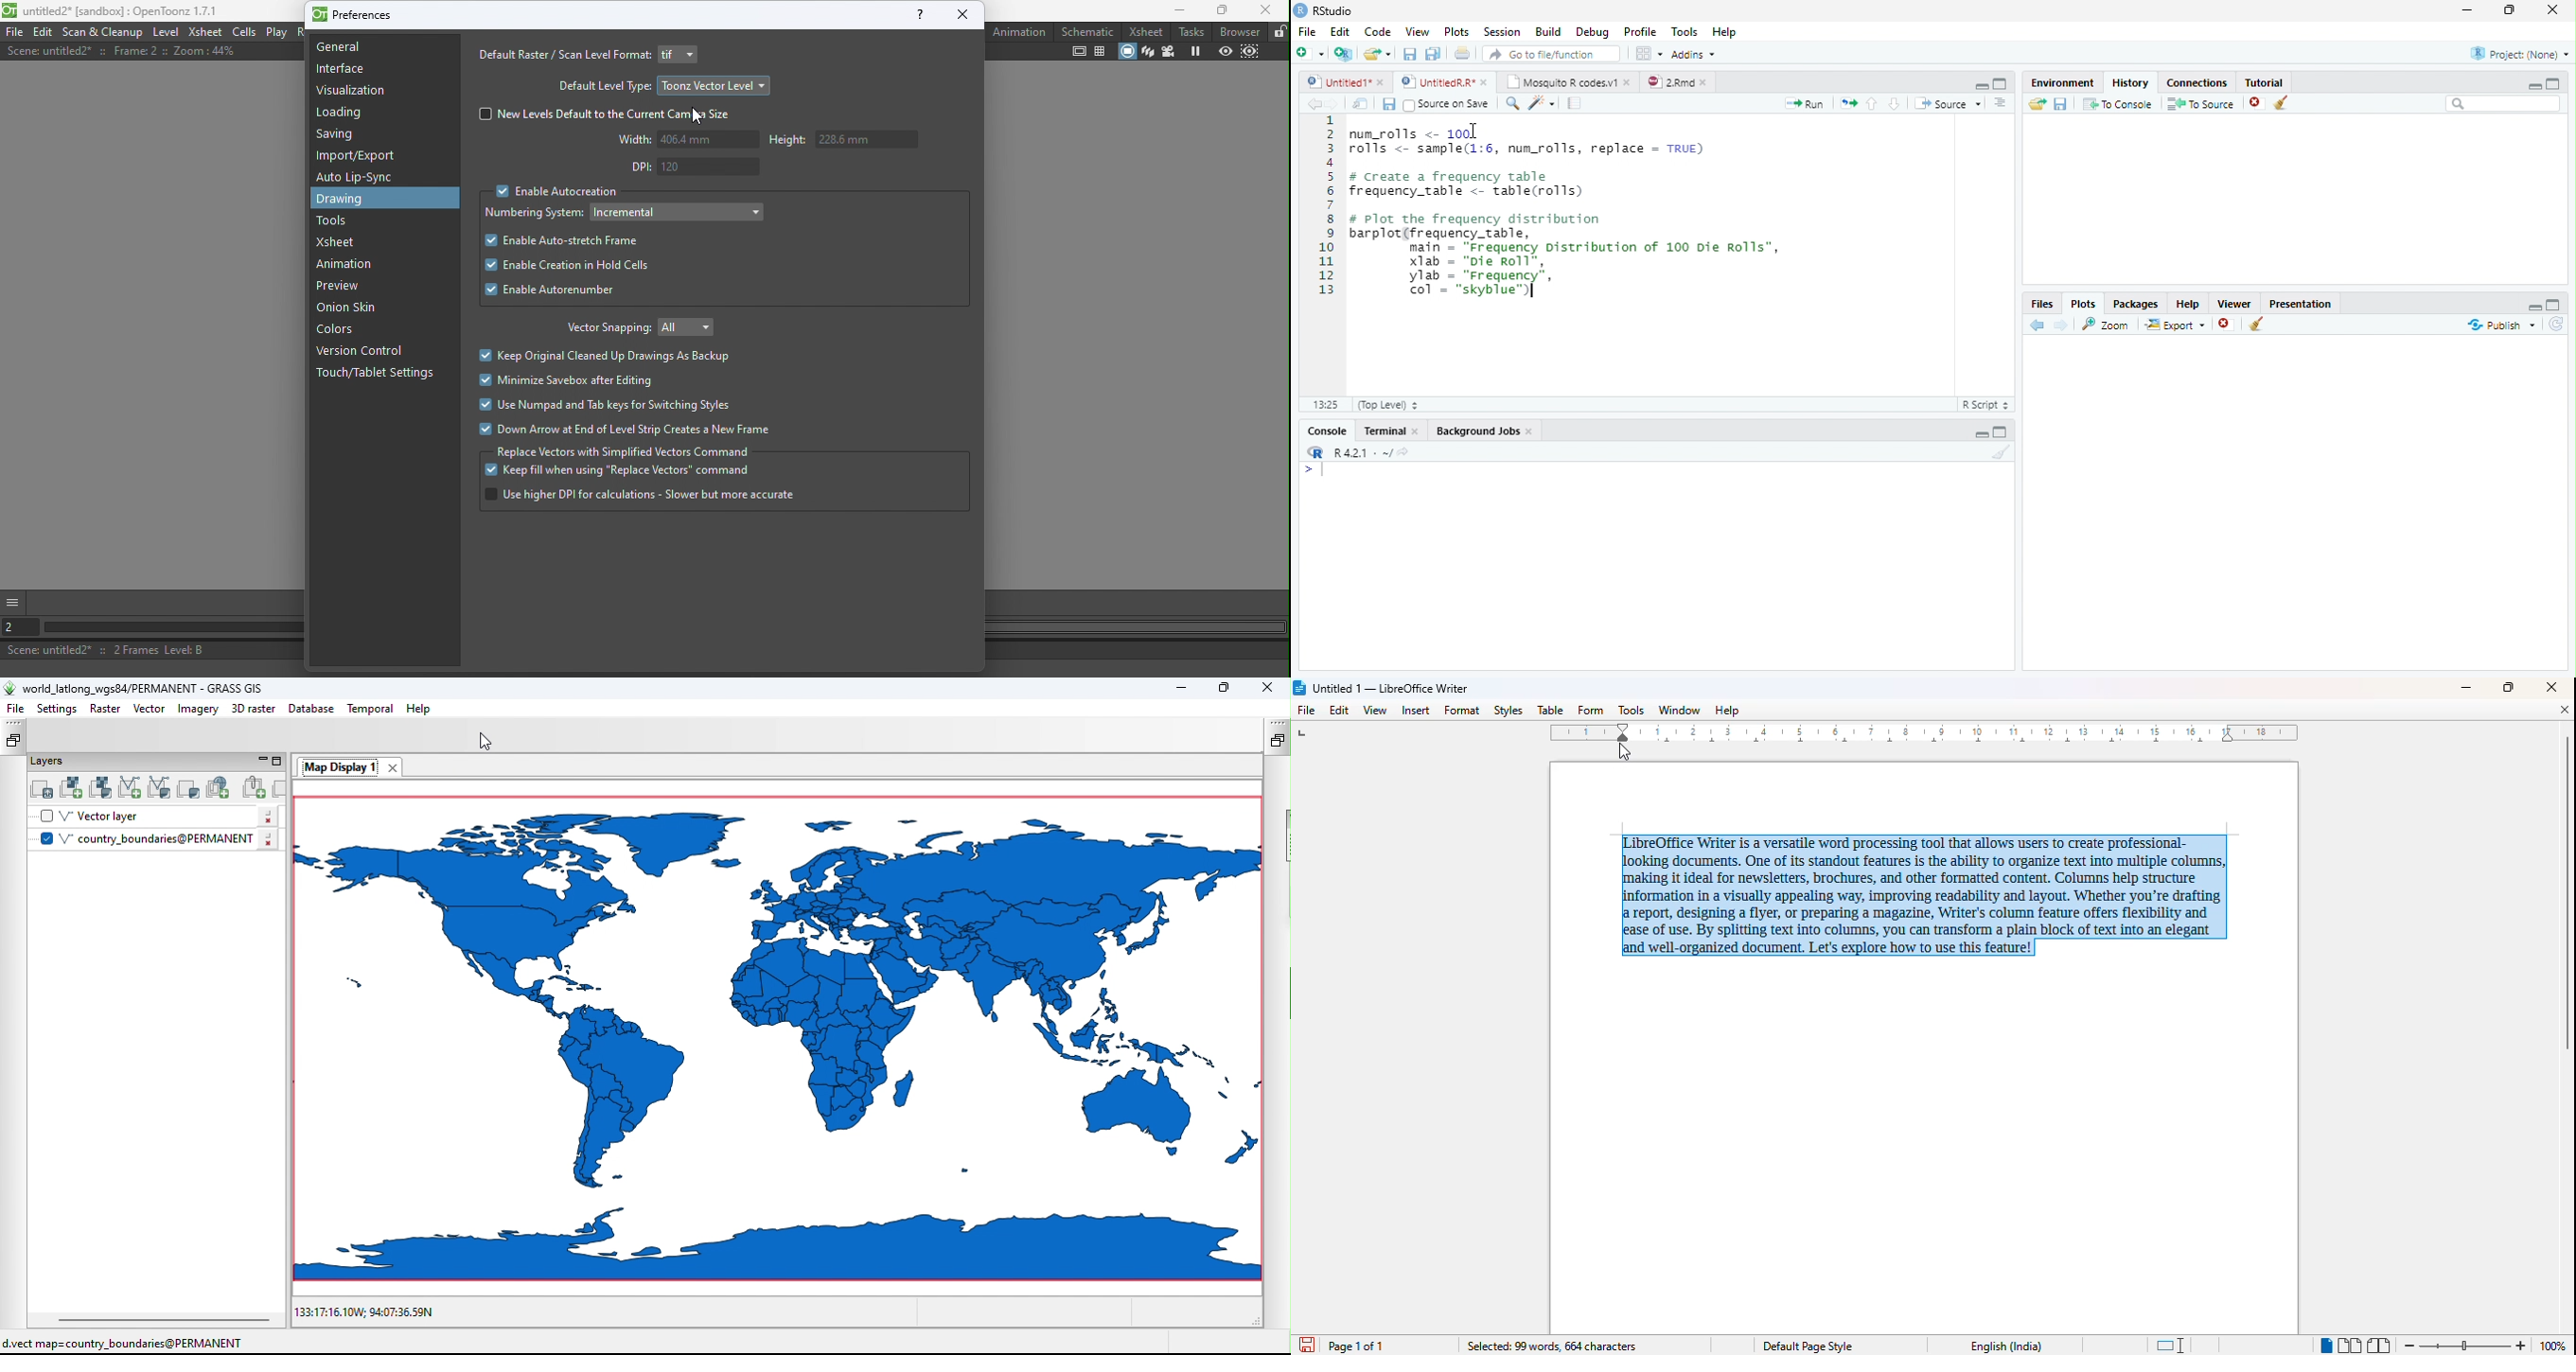 This screenshot has height=1372, width=2576. I want to click on Camera view, so click(1167, 51).